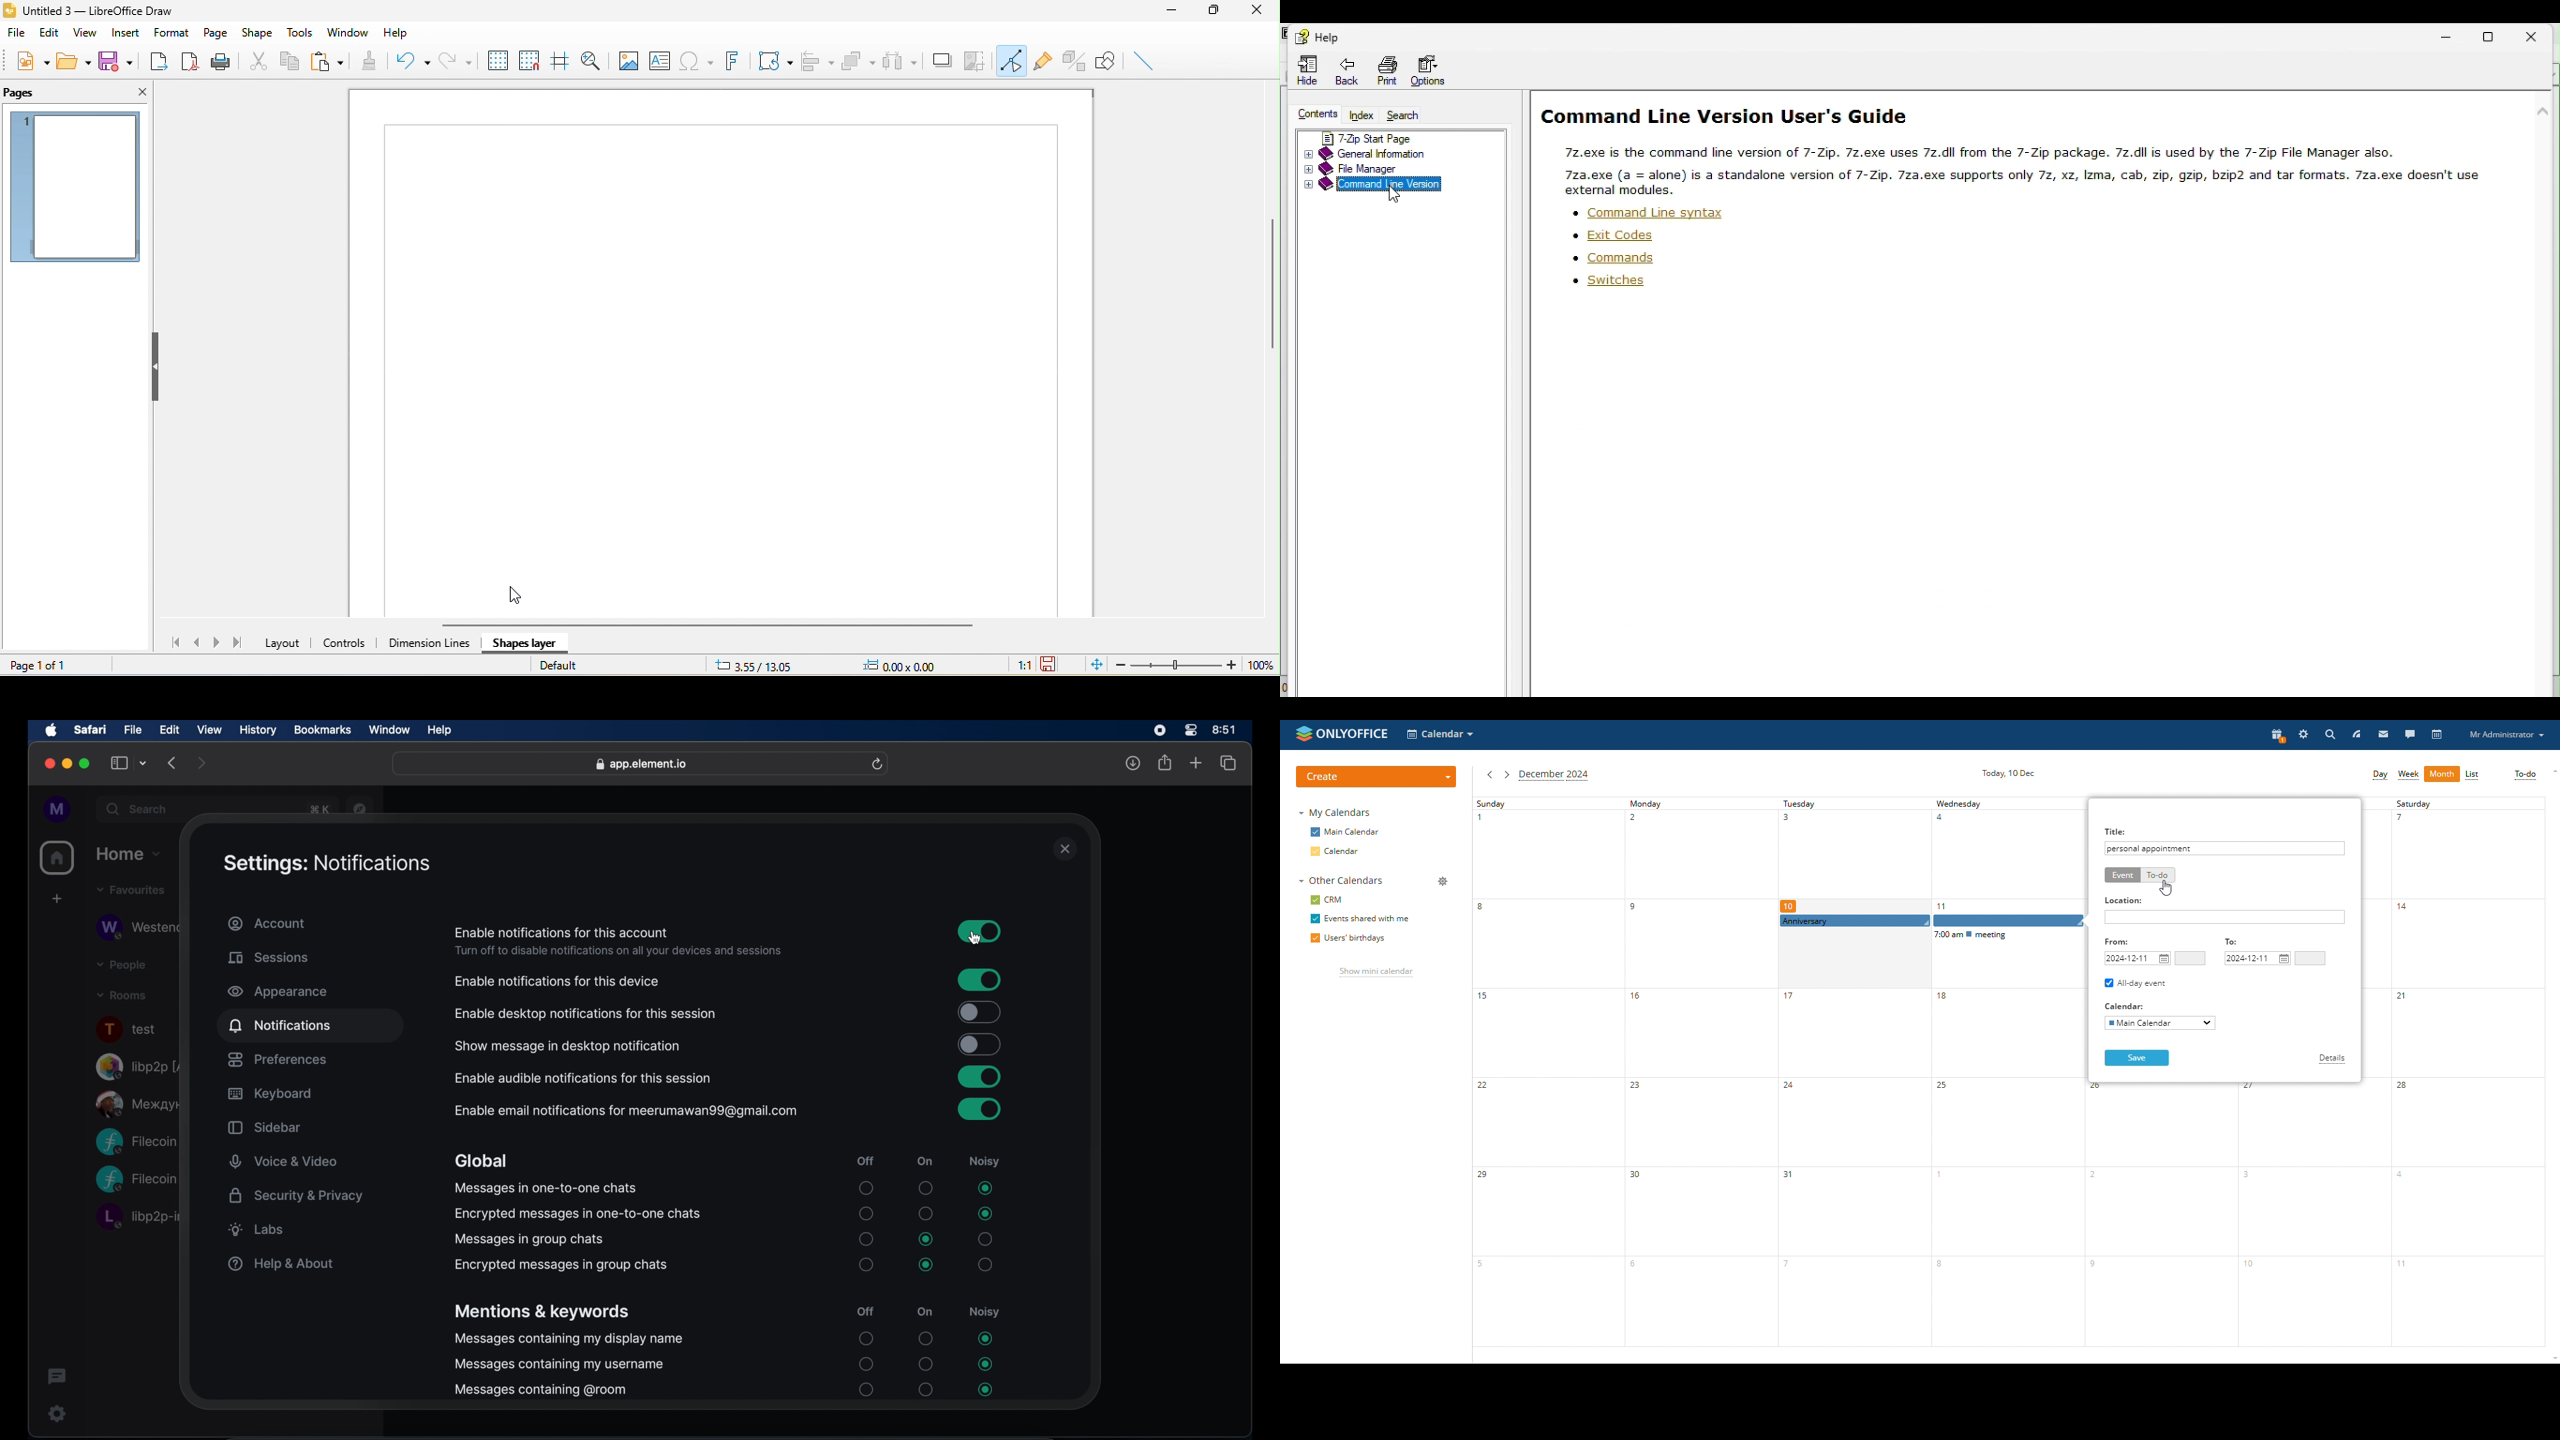  I want to click on control, so click(346, 644).